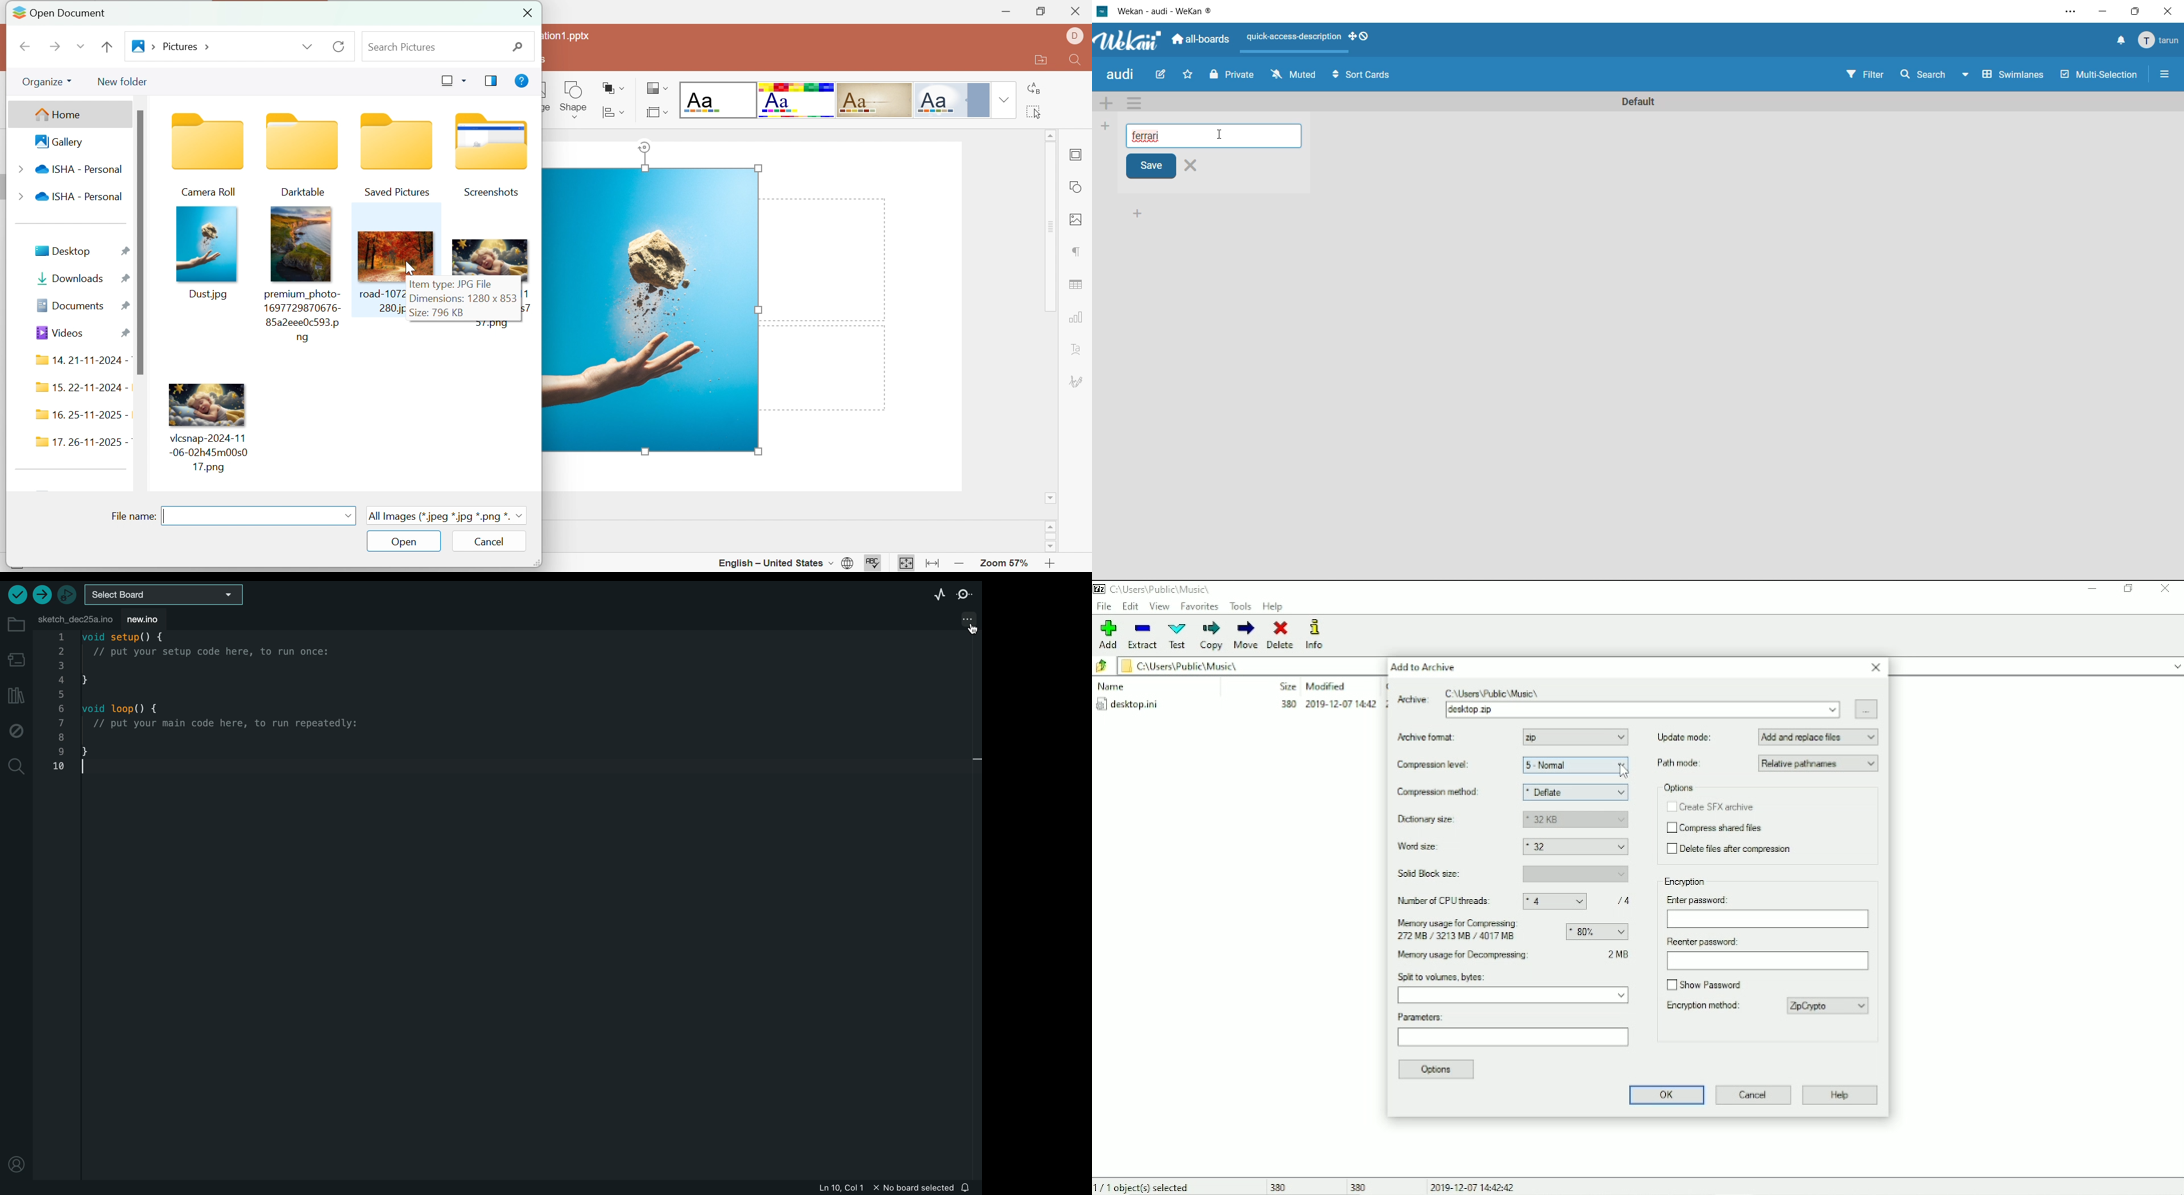  What do you see at coordinates (493, 240) in the screenshot?
I see `Image` at bounding box center [493, 240].